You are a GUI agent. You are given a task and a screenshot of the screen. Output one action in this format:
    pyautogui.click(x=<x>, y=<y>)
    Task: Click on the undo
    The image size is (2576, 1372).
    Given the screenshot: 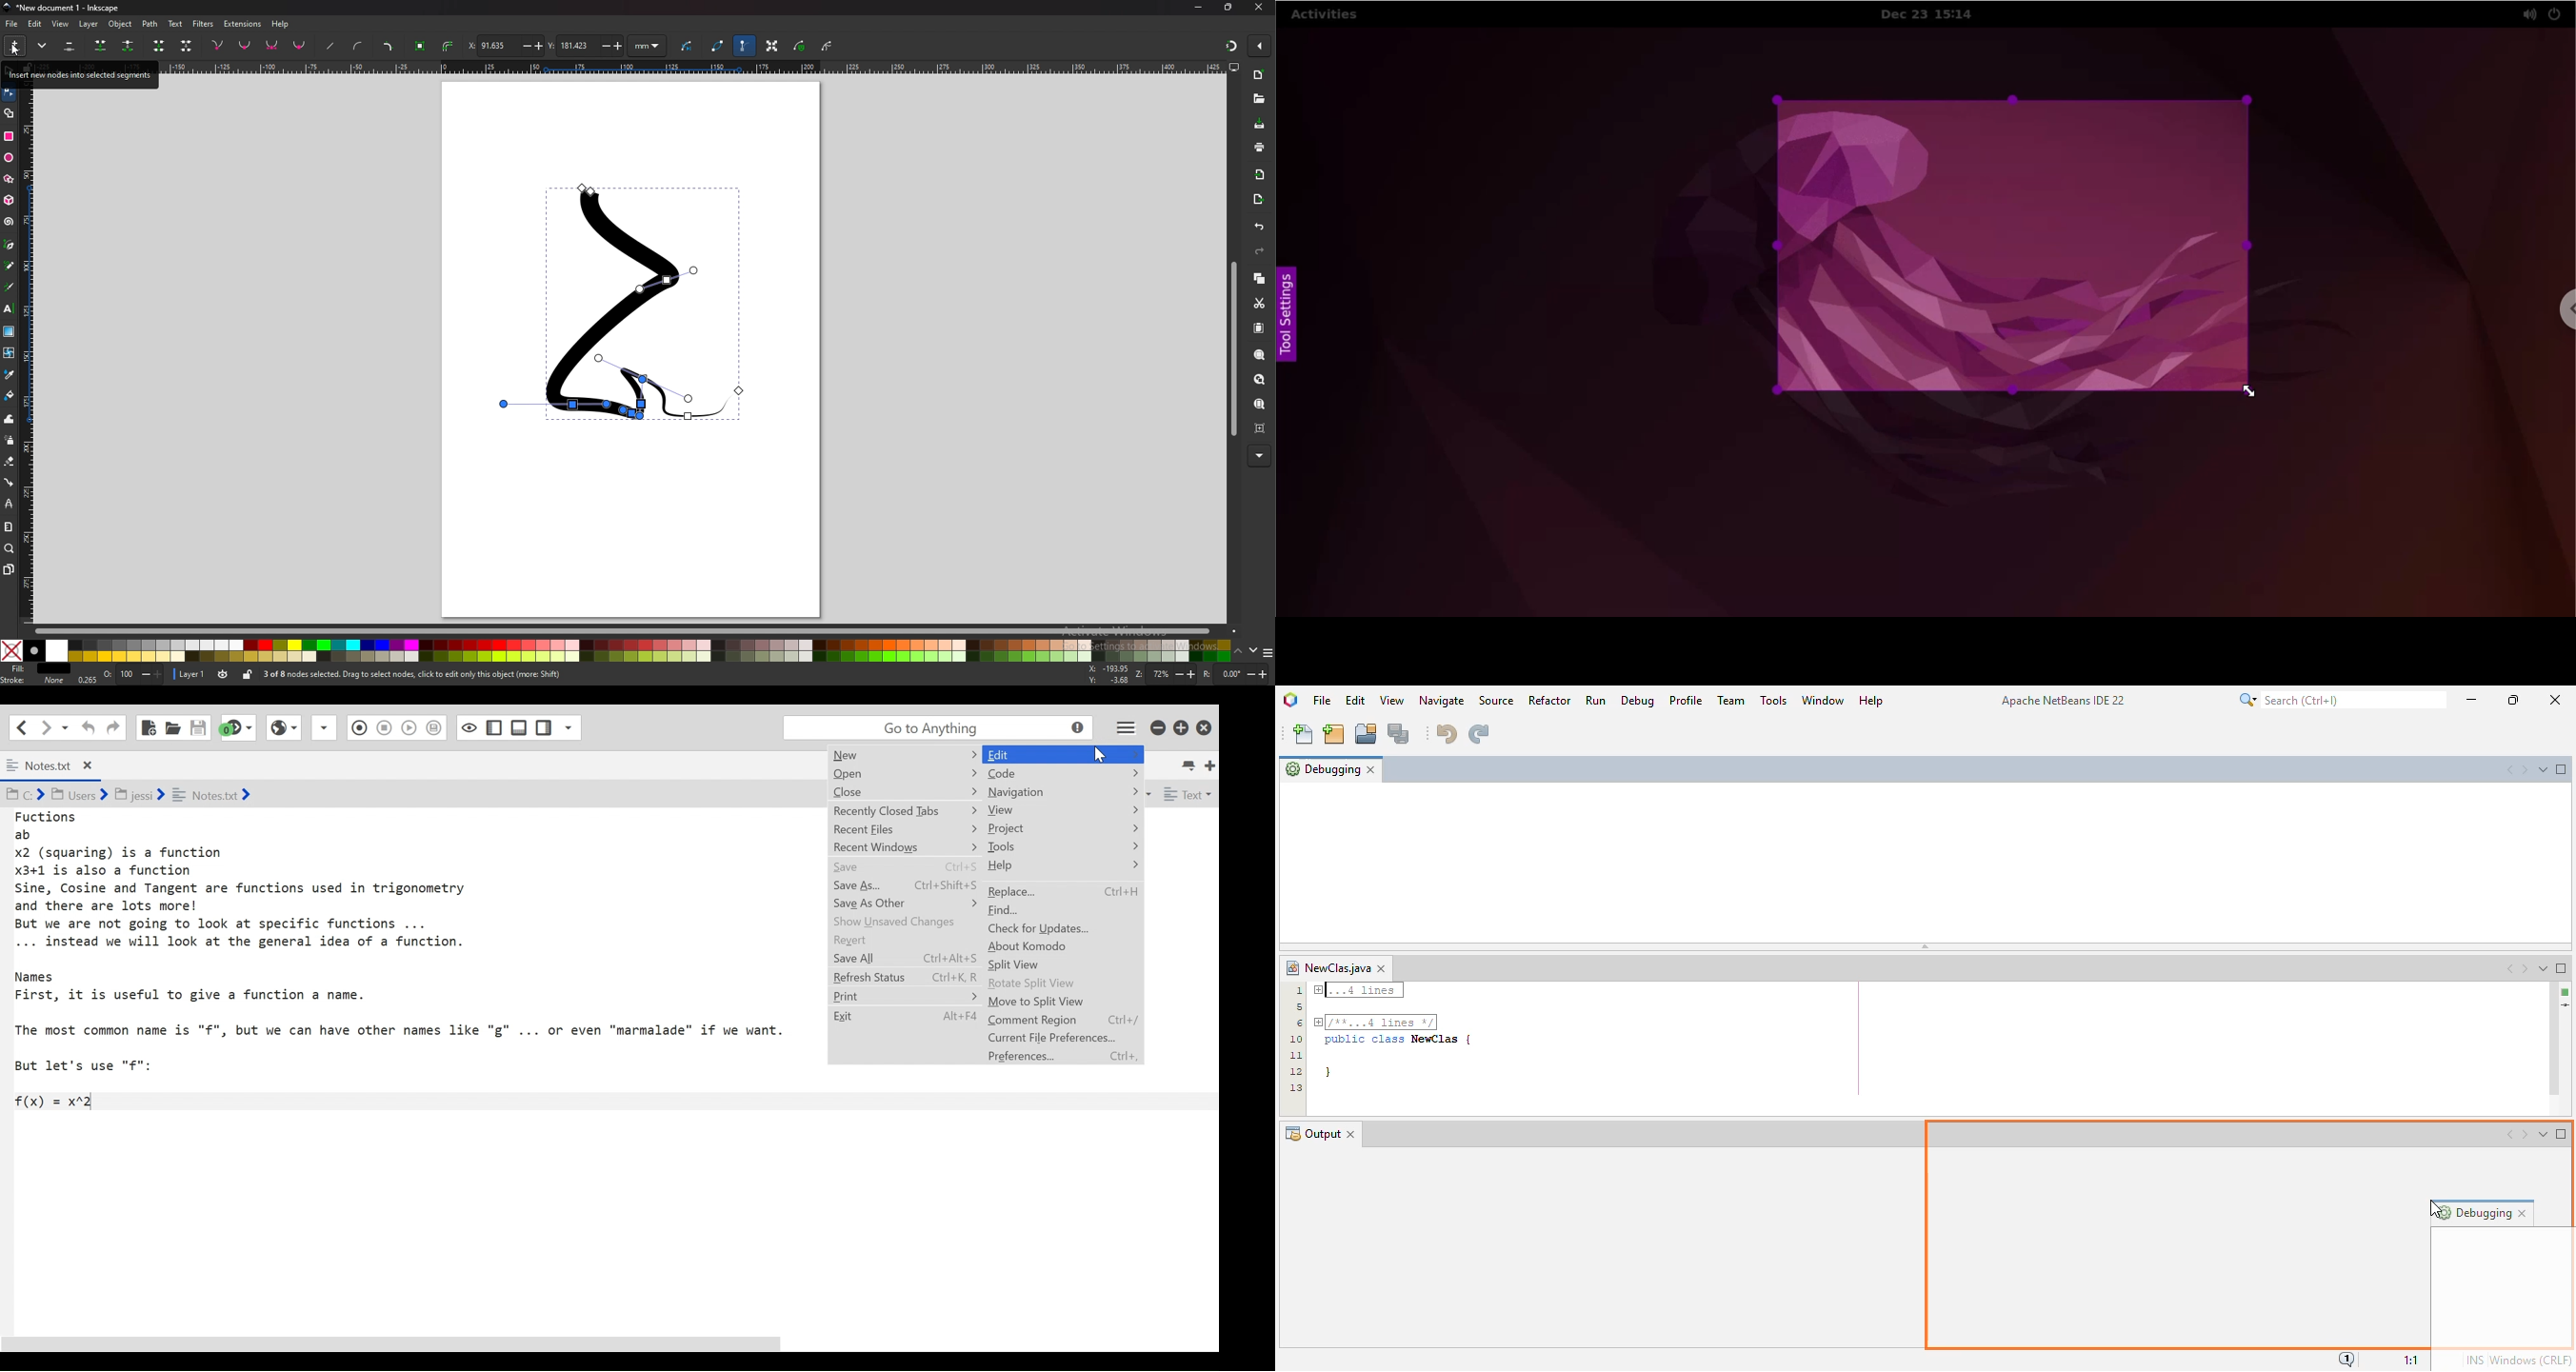 What is the action you would take?
    pyautogui.click(x=1260, y=227)
    